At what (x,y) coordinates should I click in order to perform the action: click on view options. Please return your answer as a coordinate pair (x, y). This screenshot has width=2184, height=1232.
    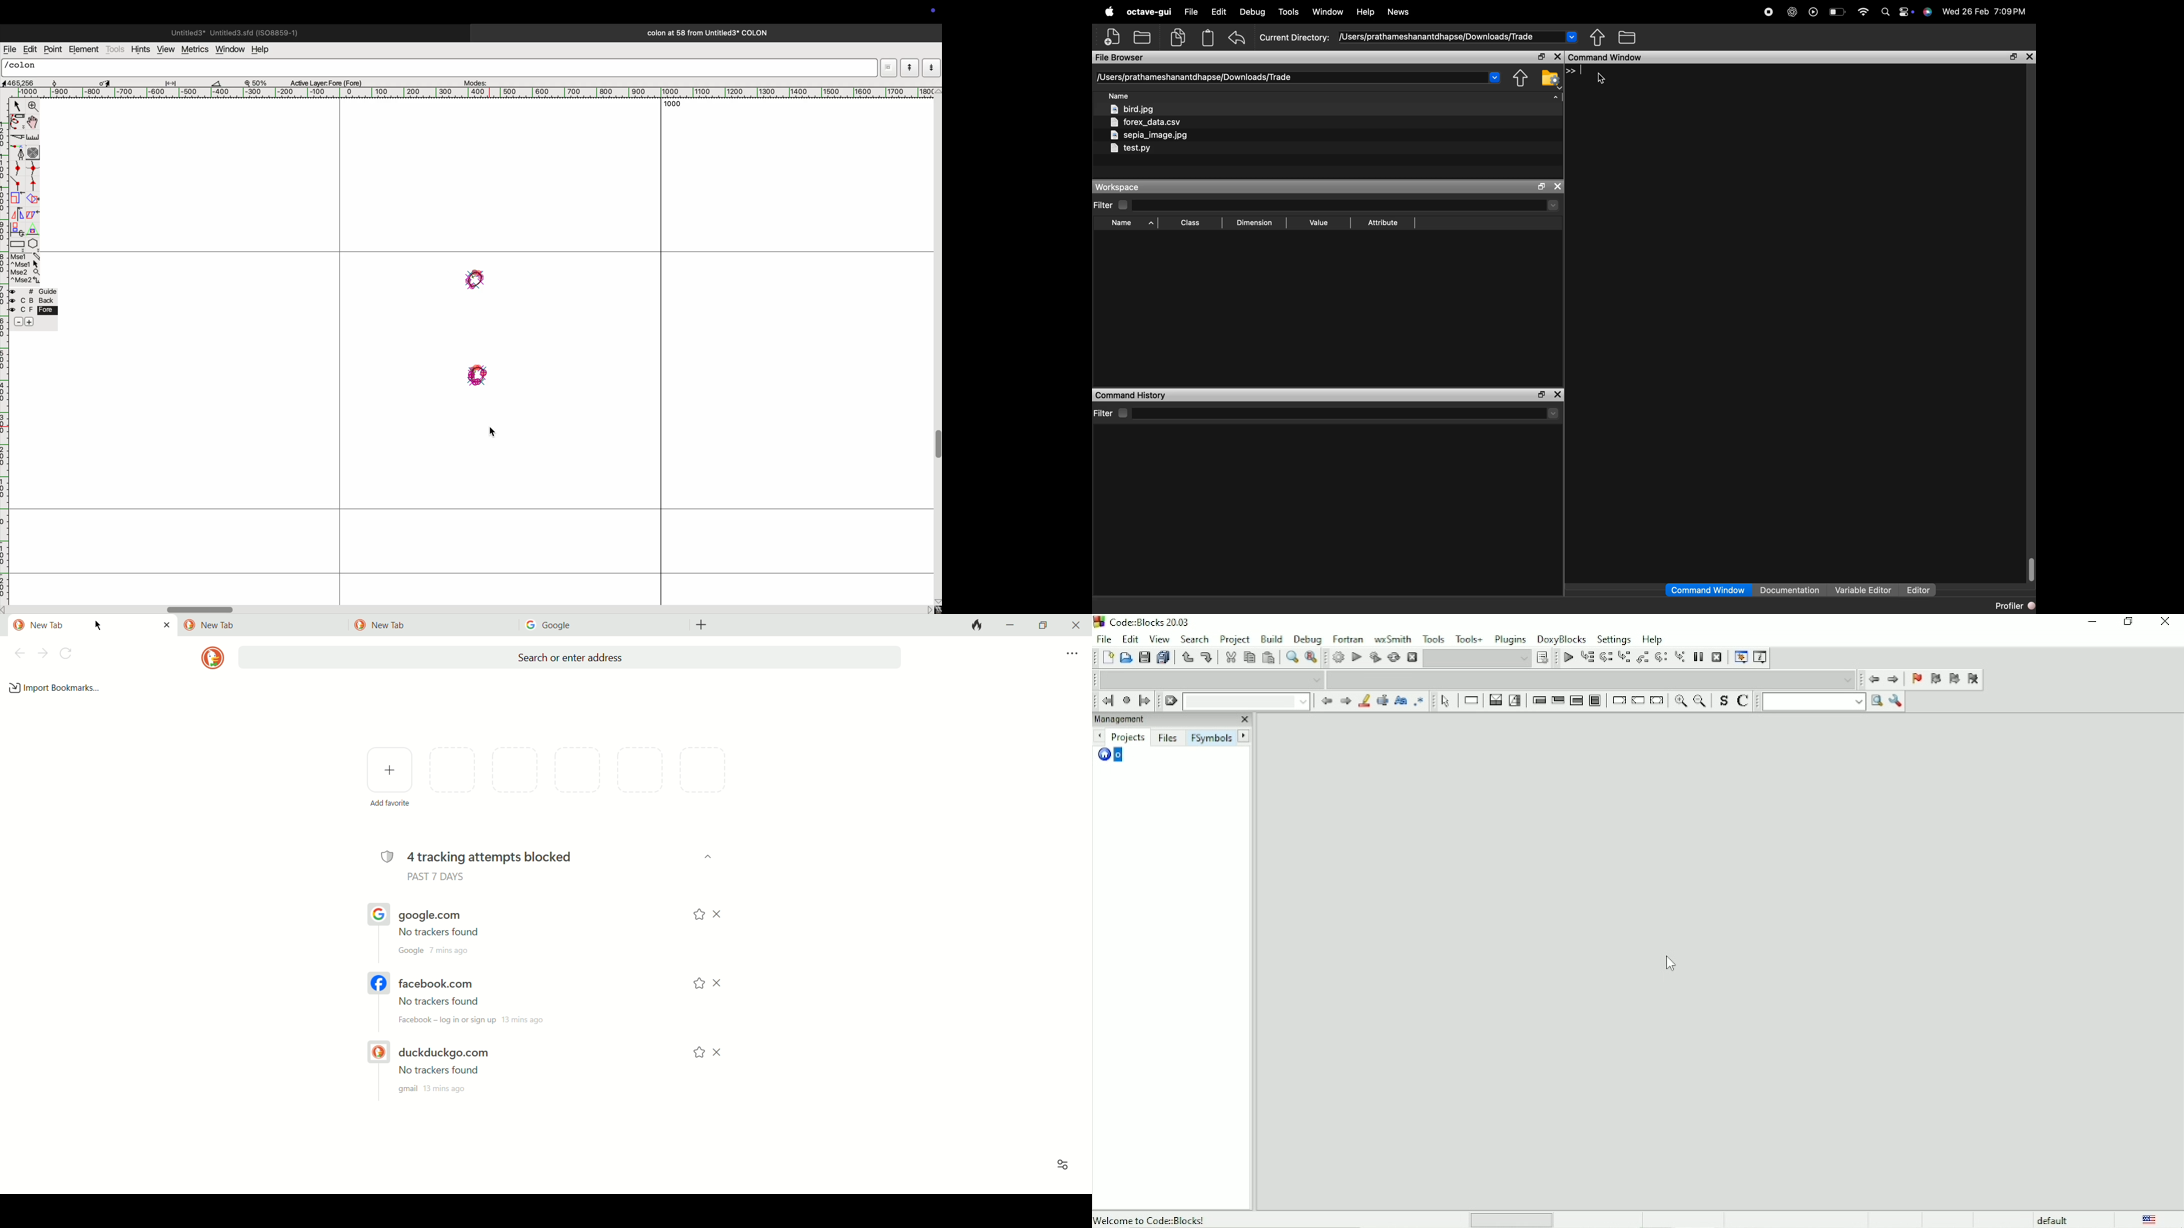
    Looking at the image, I should click on (1060, 1167).